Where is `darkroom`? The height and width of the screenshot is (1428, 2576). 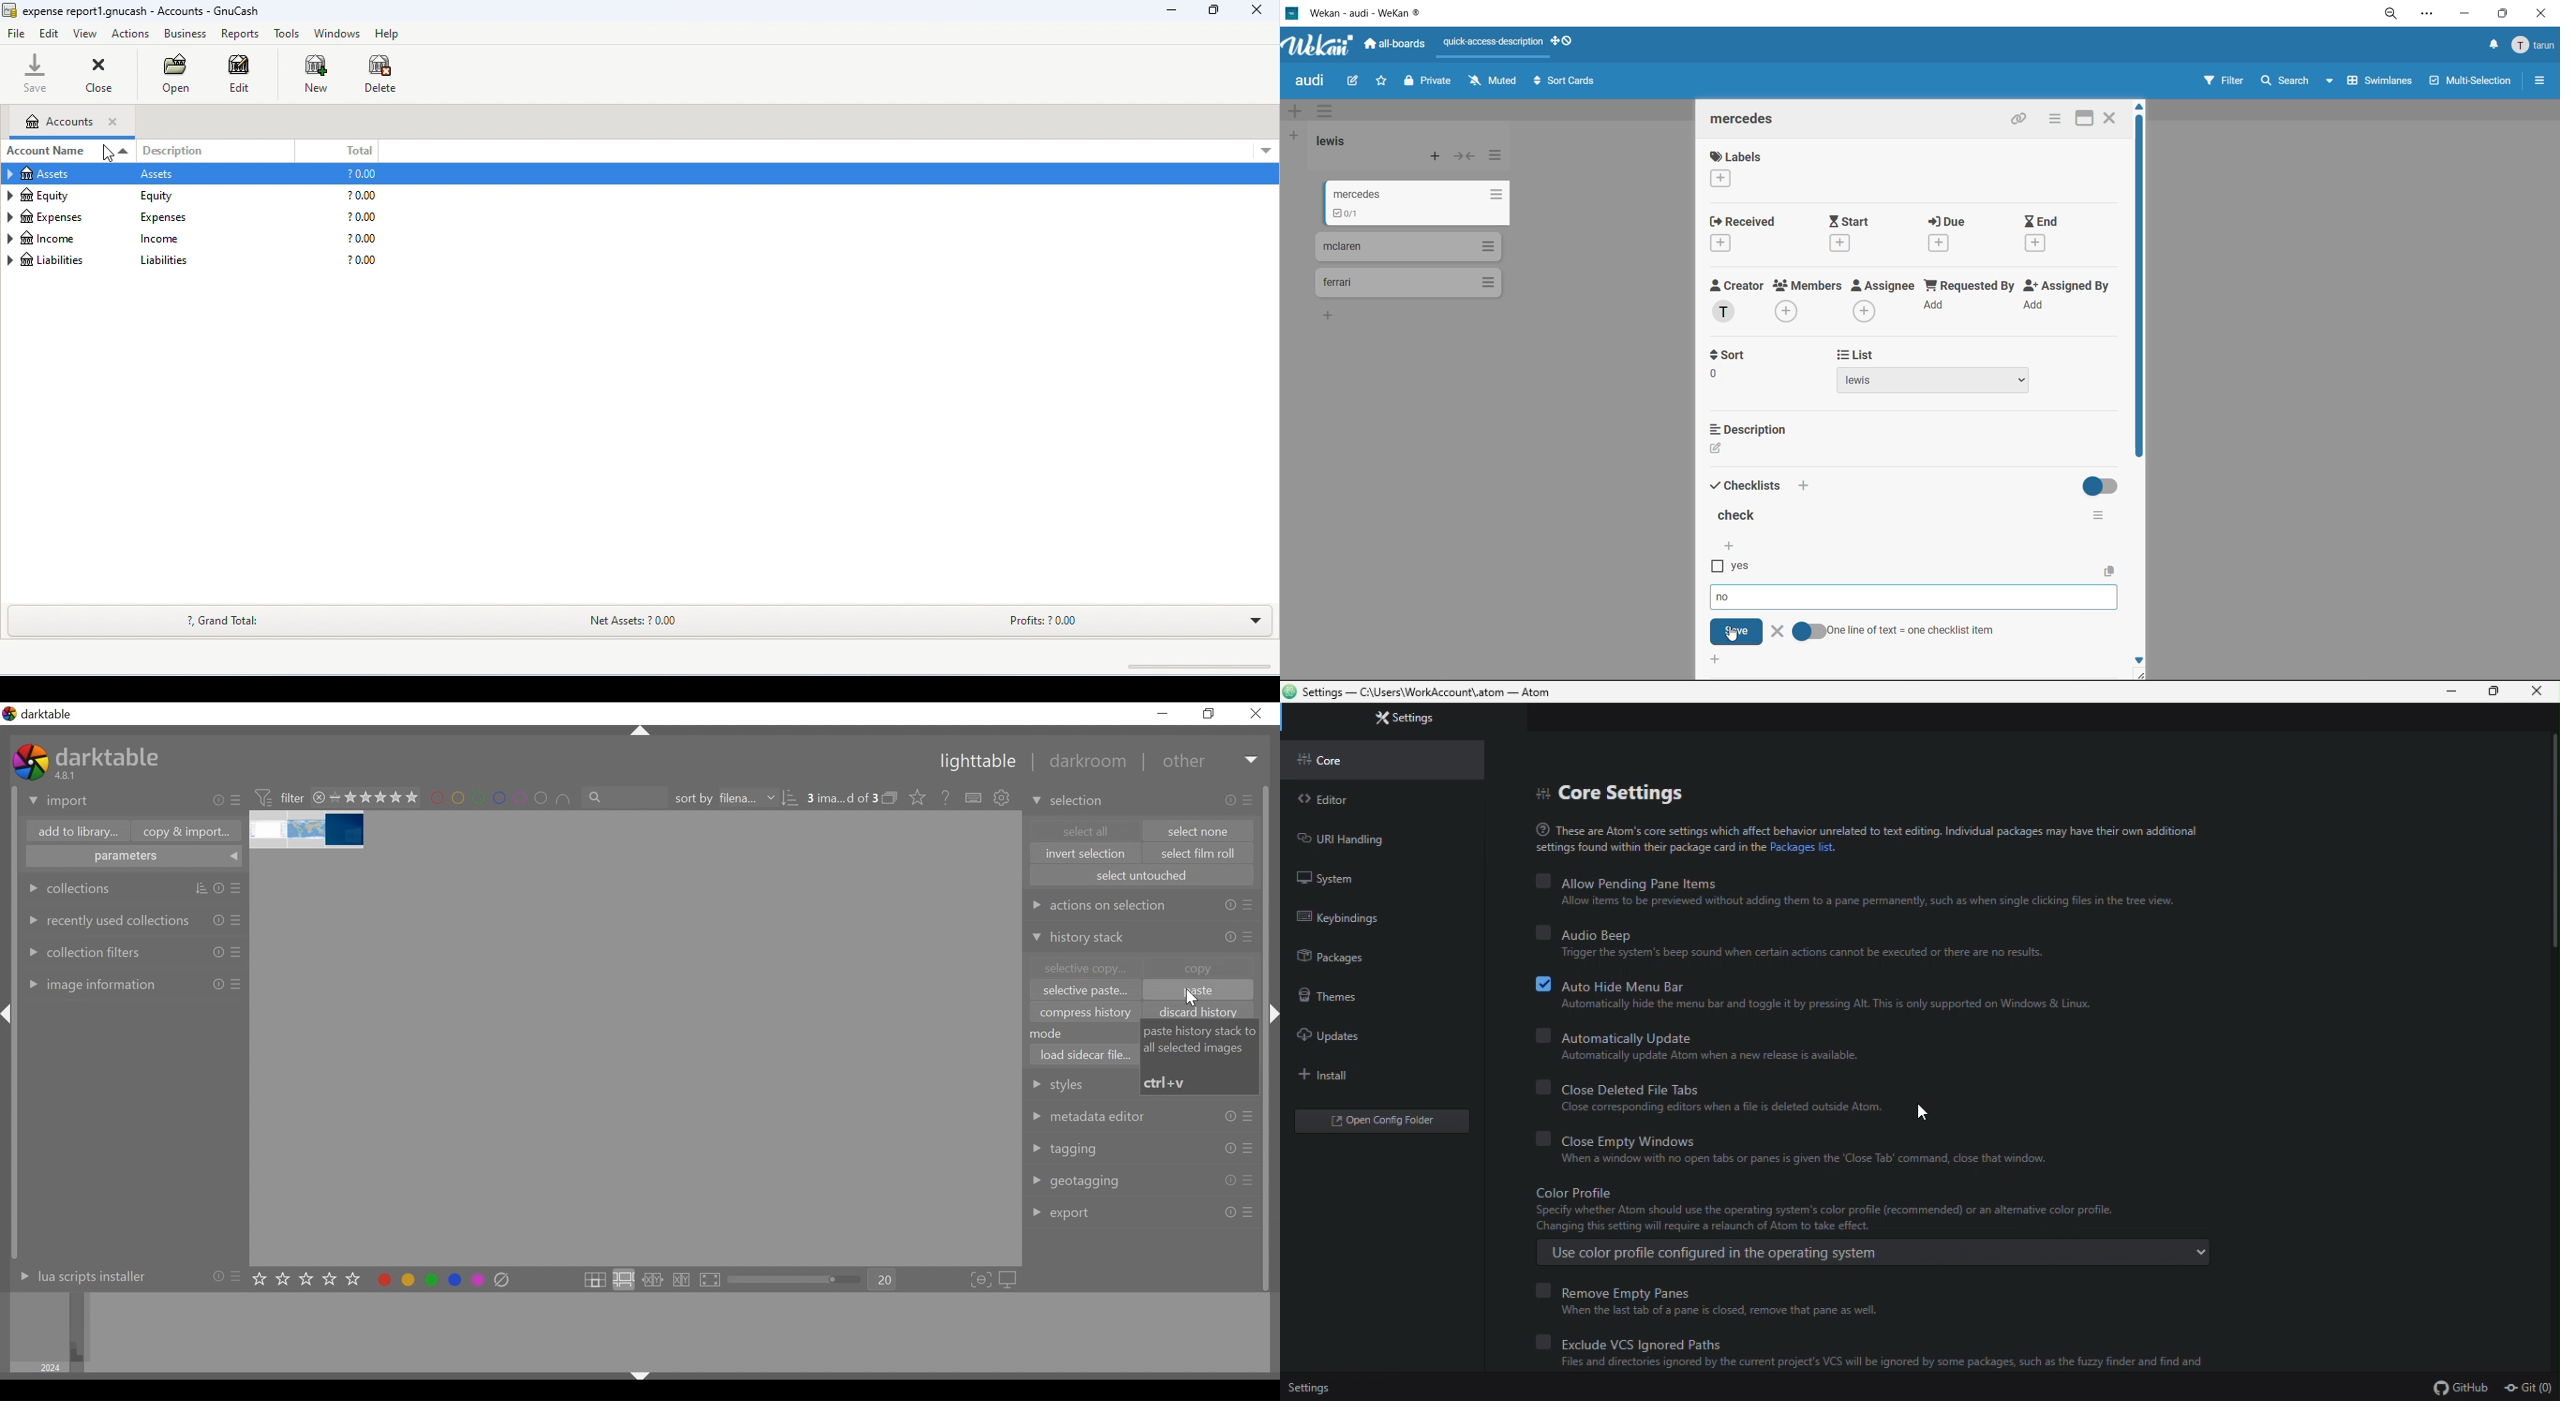
darkroom is located at coordinates (1082, 763).